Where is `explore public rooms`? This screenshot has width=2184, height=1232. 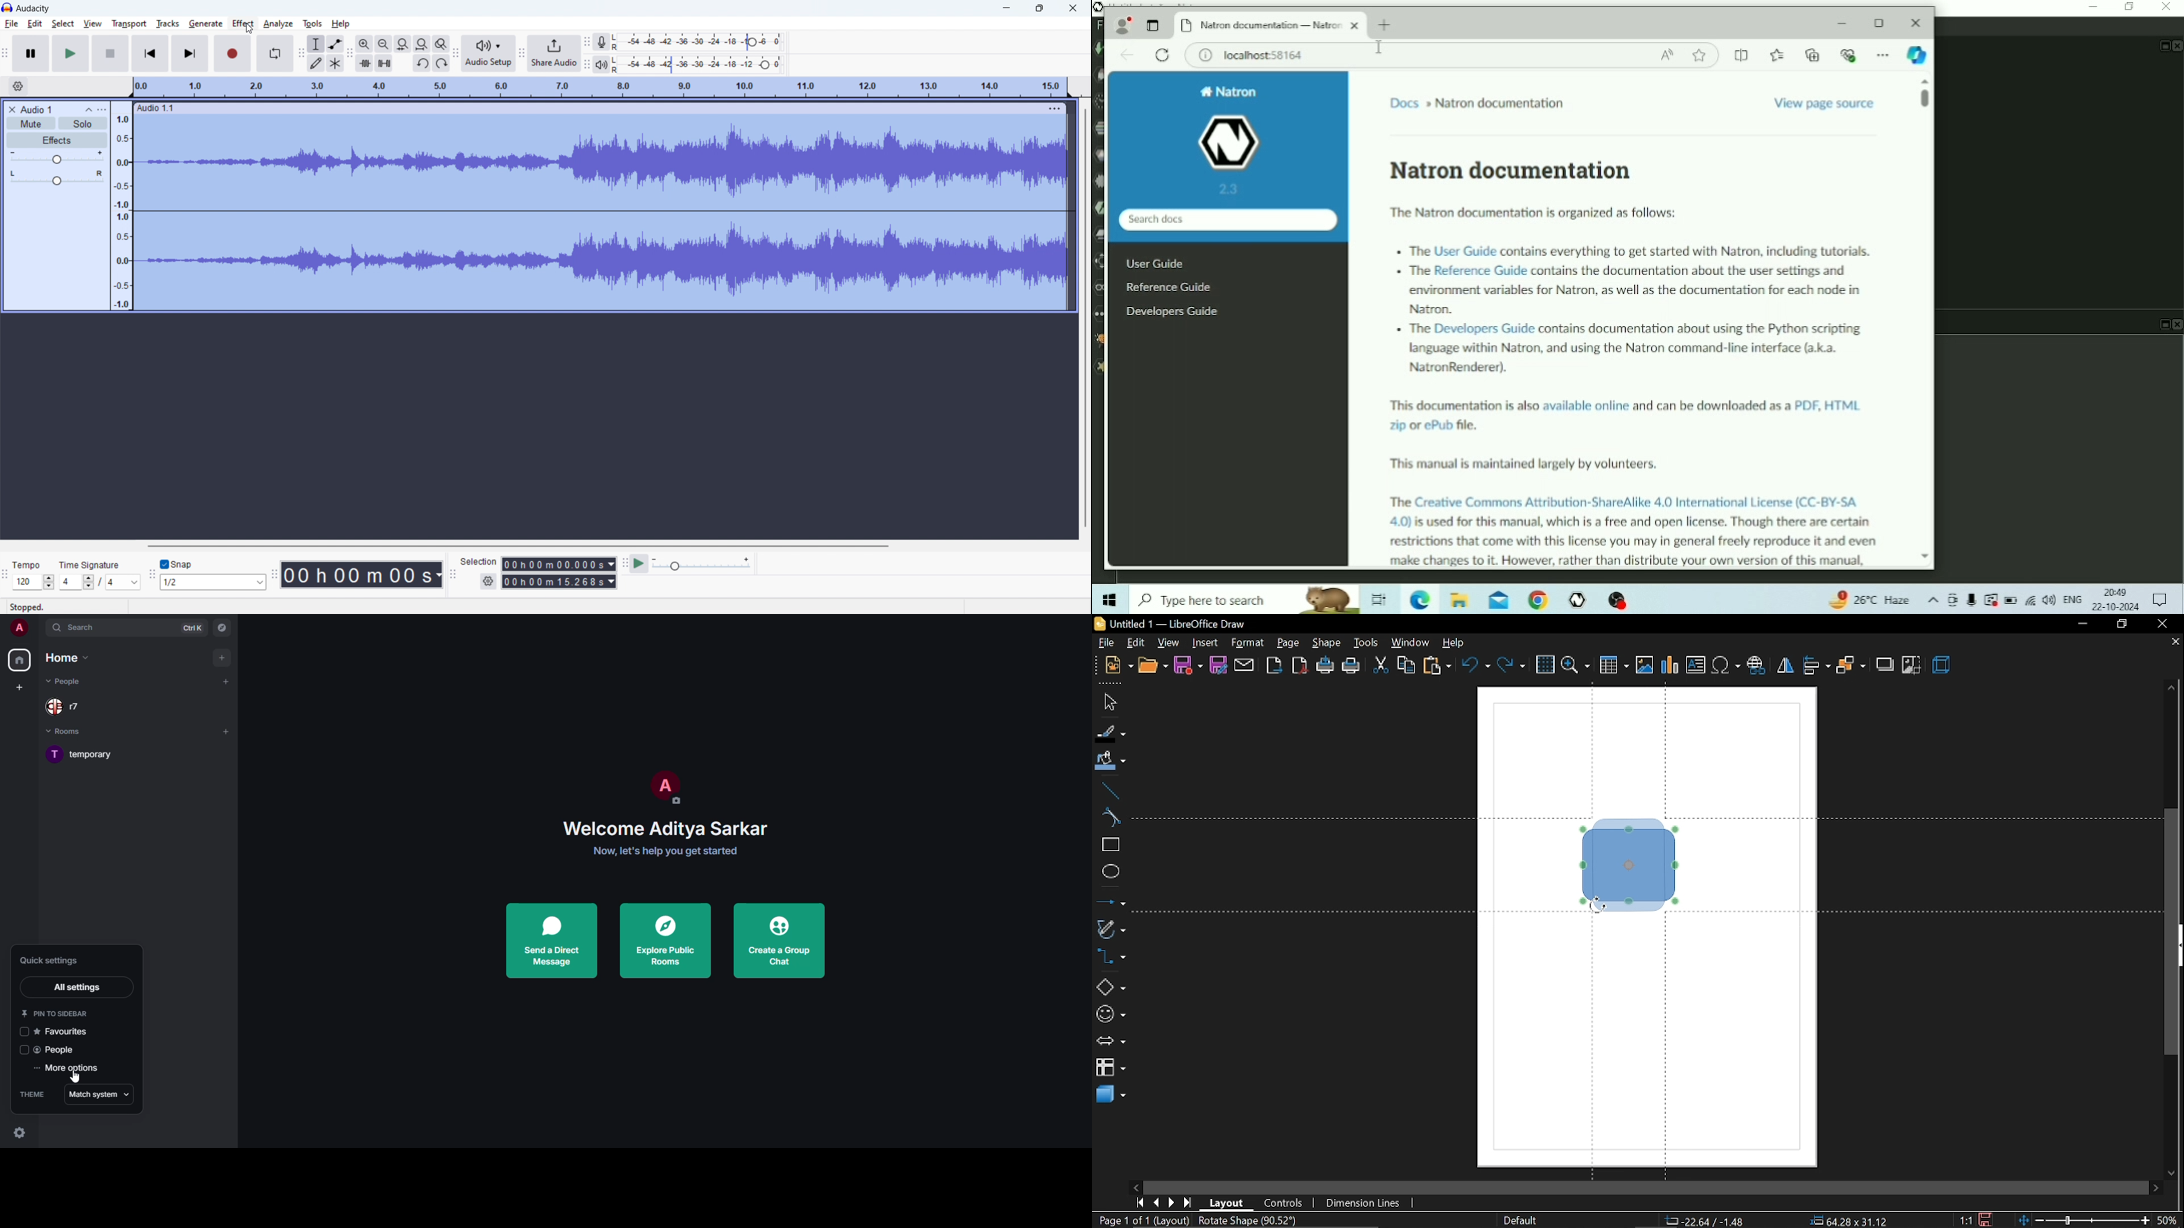
explore public rooms is located at coordinates (667, 940).